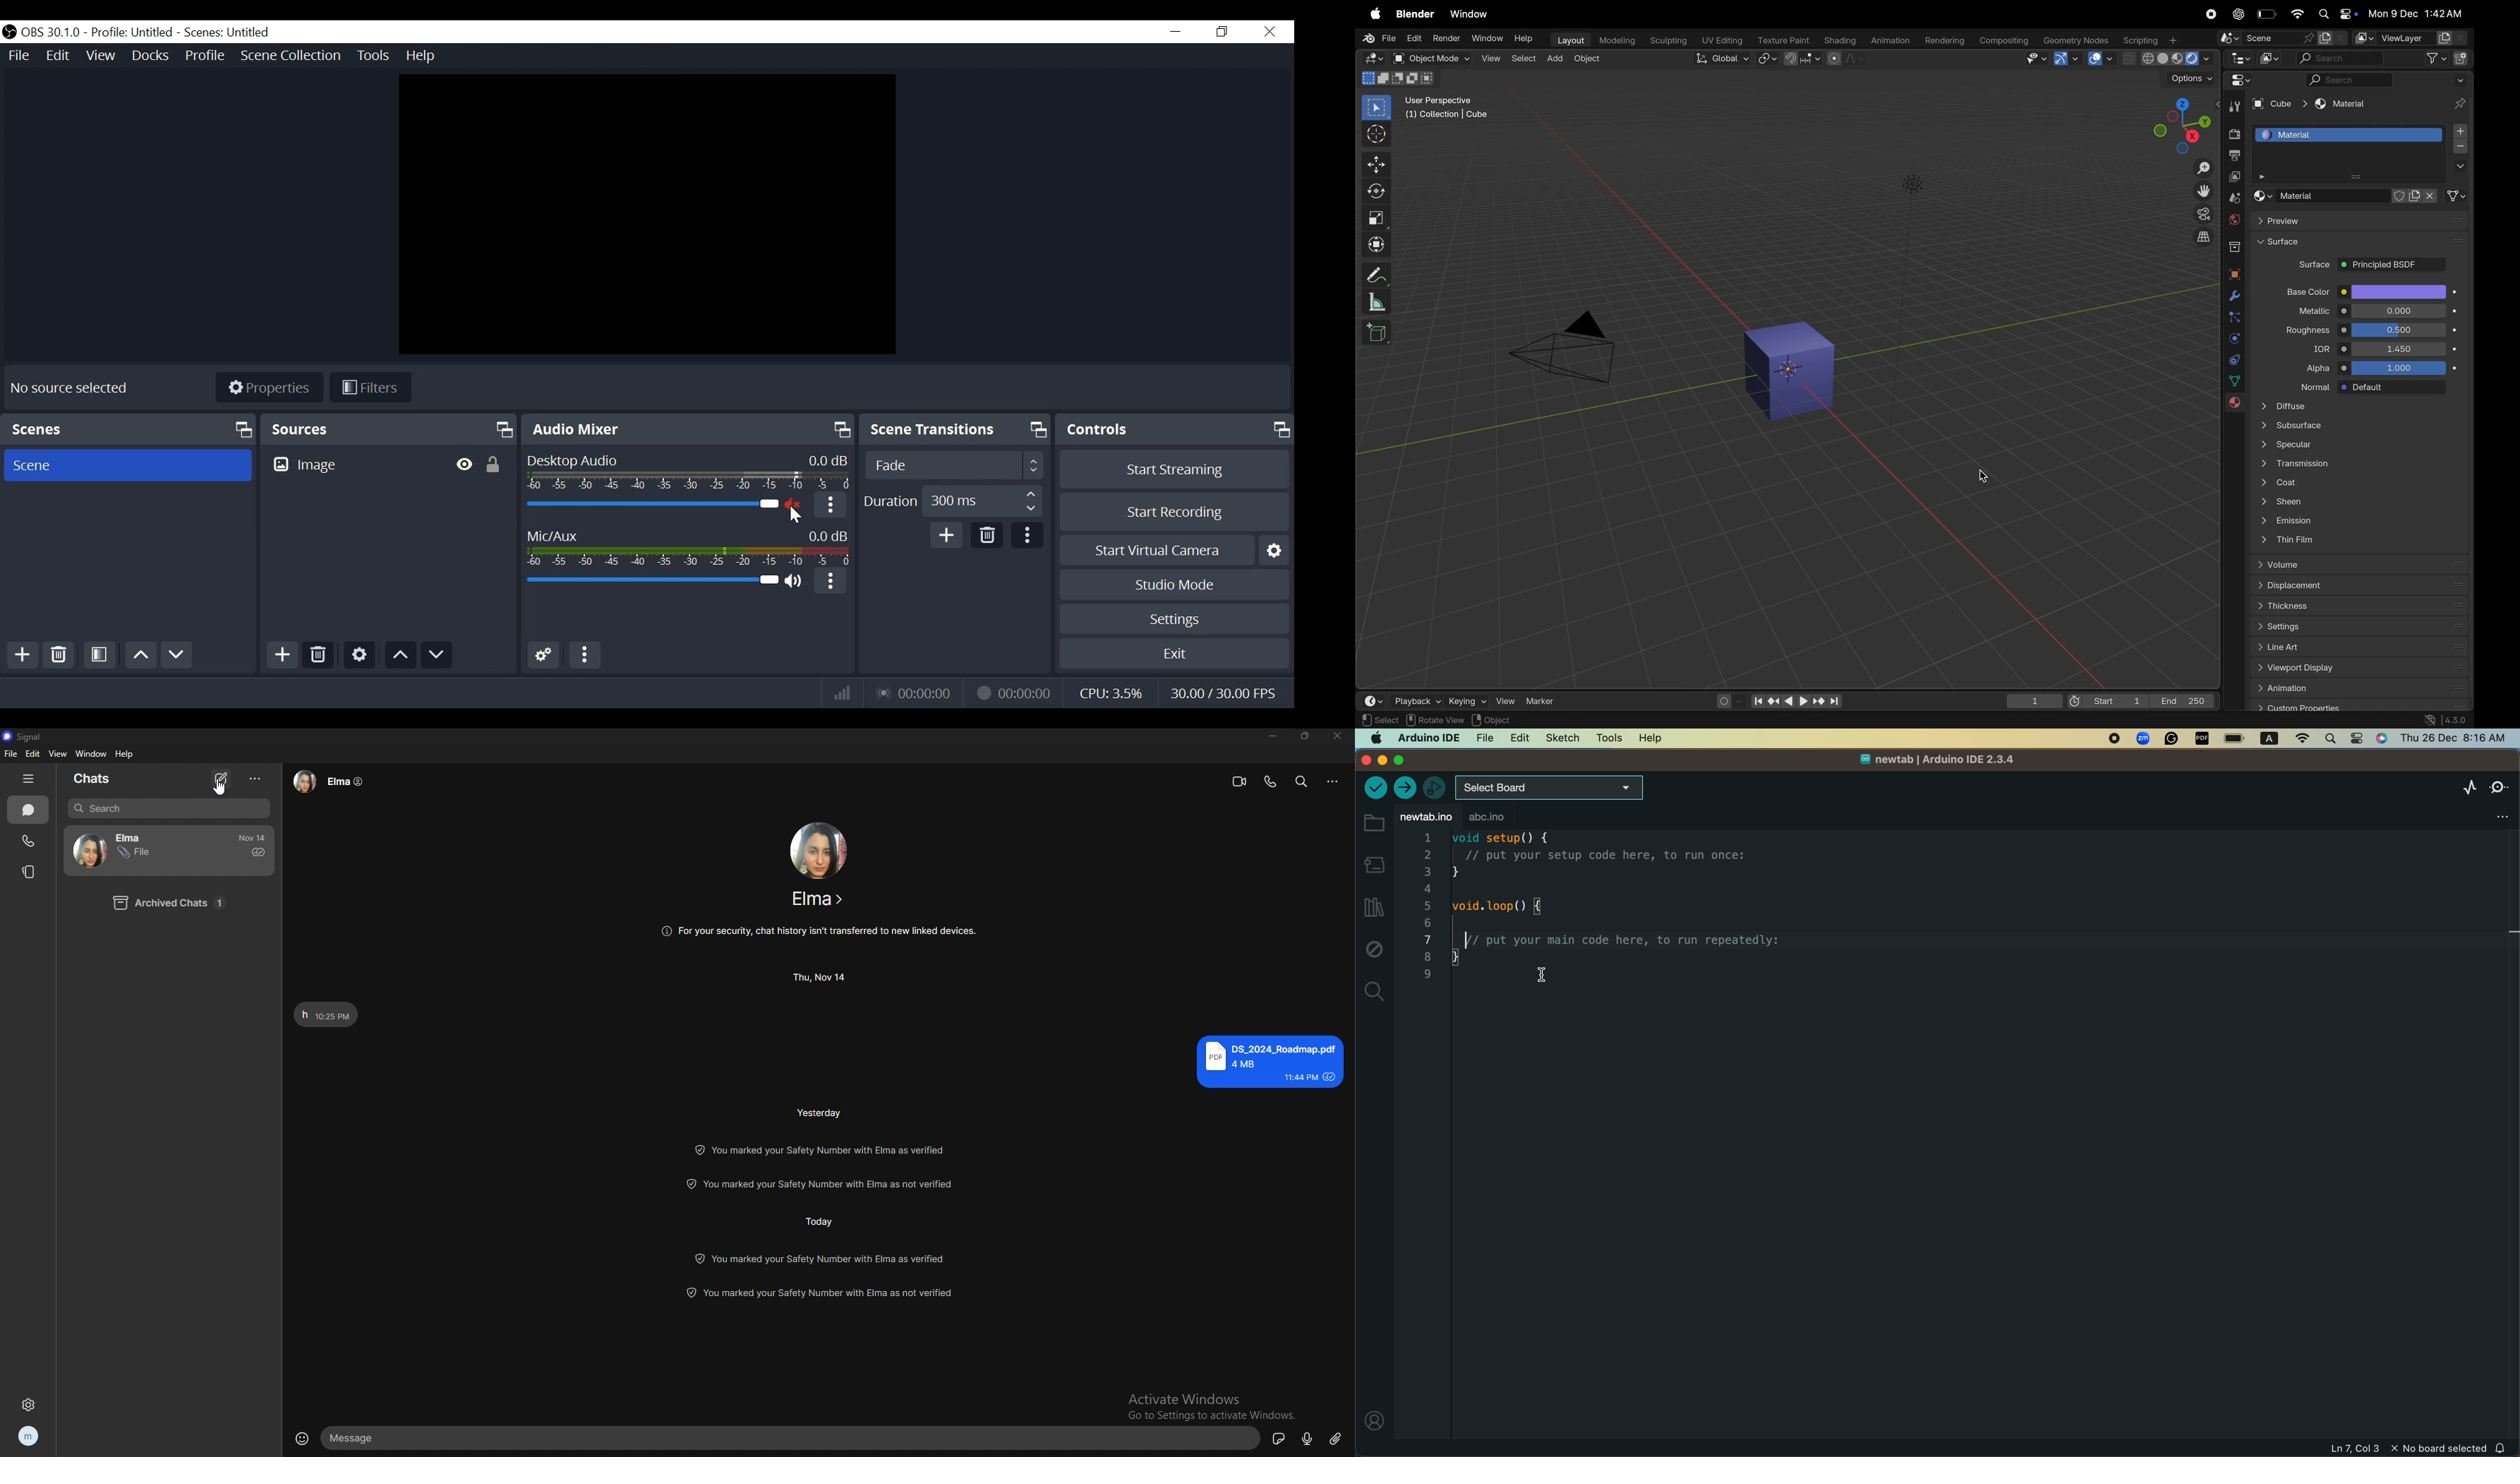 Image resolution: width=2520 pixels, height=1484 pixels. Describe the element at coordinates (1154, 550) in the screenshot. I see `Start Virtual Camera` at that location.